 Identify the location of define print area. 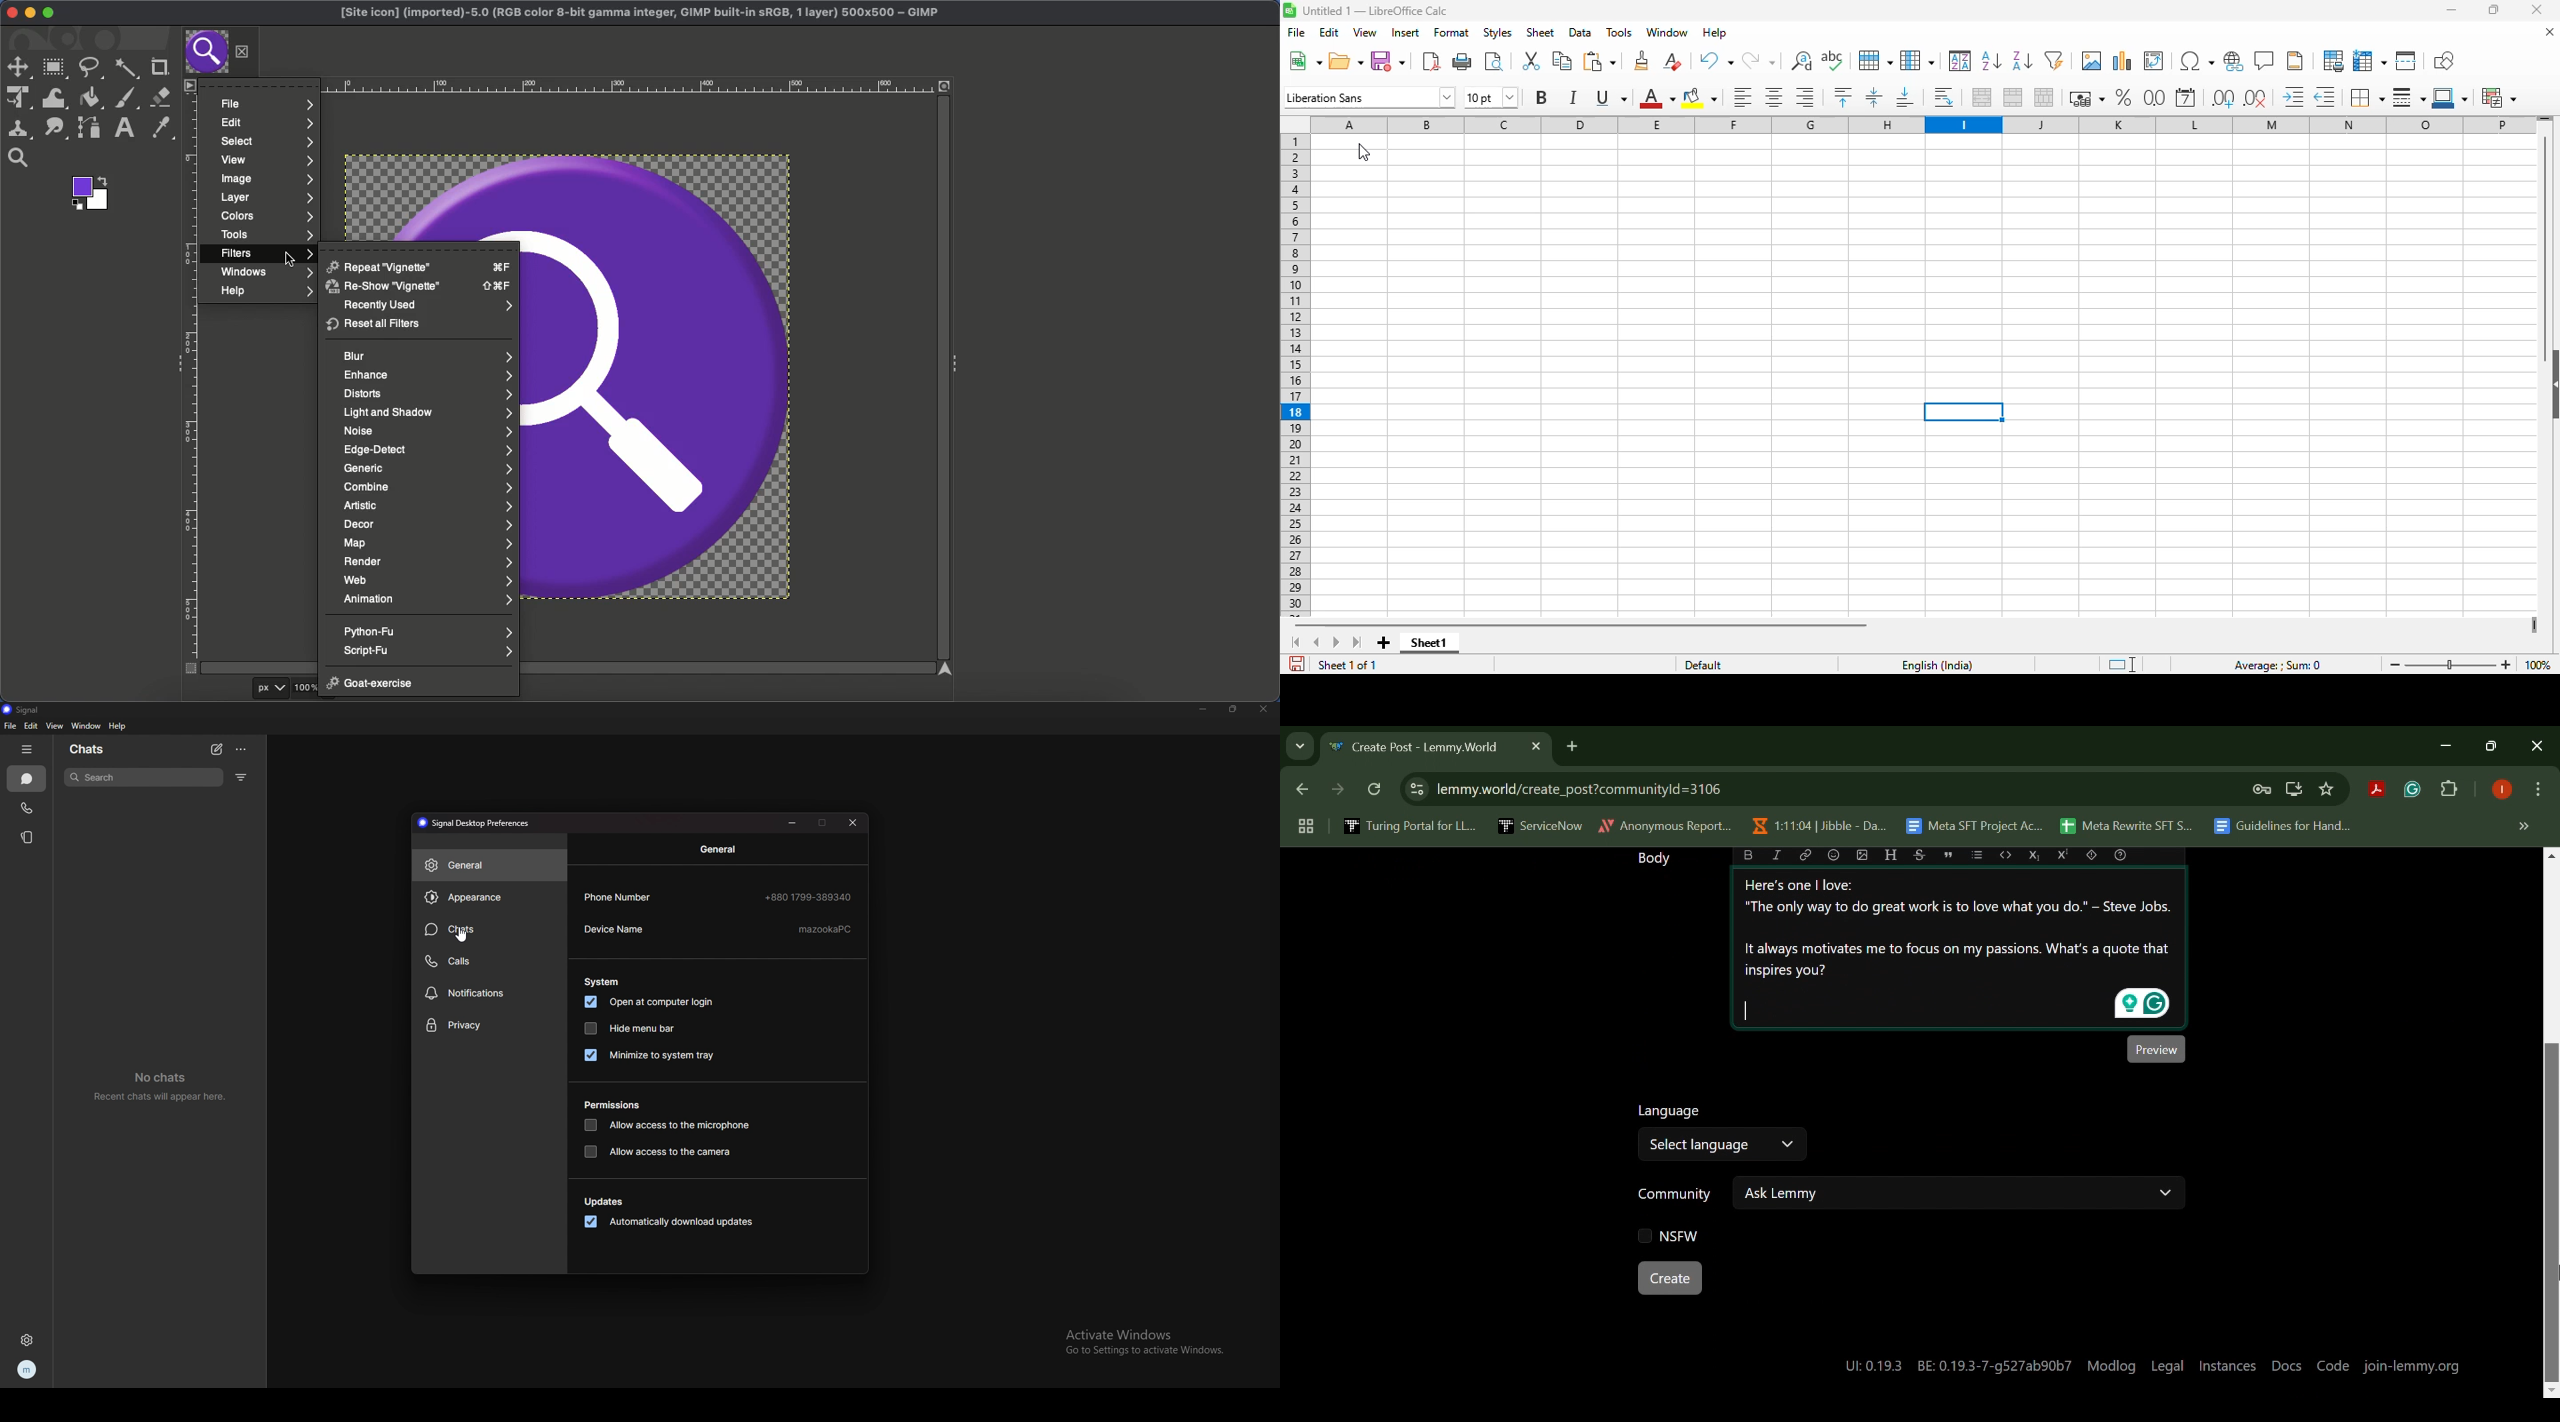
(2333, 61).